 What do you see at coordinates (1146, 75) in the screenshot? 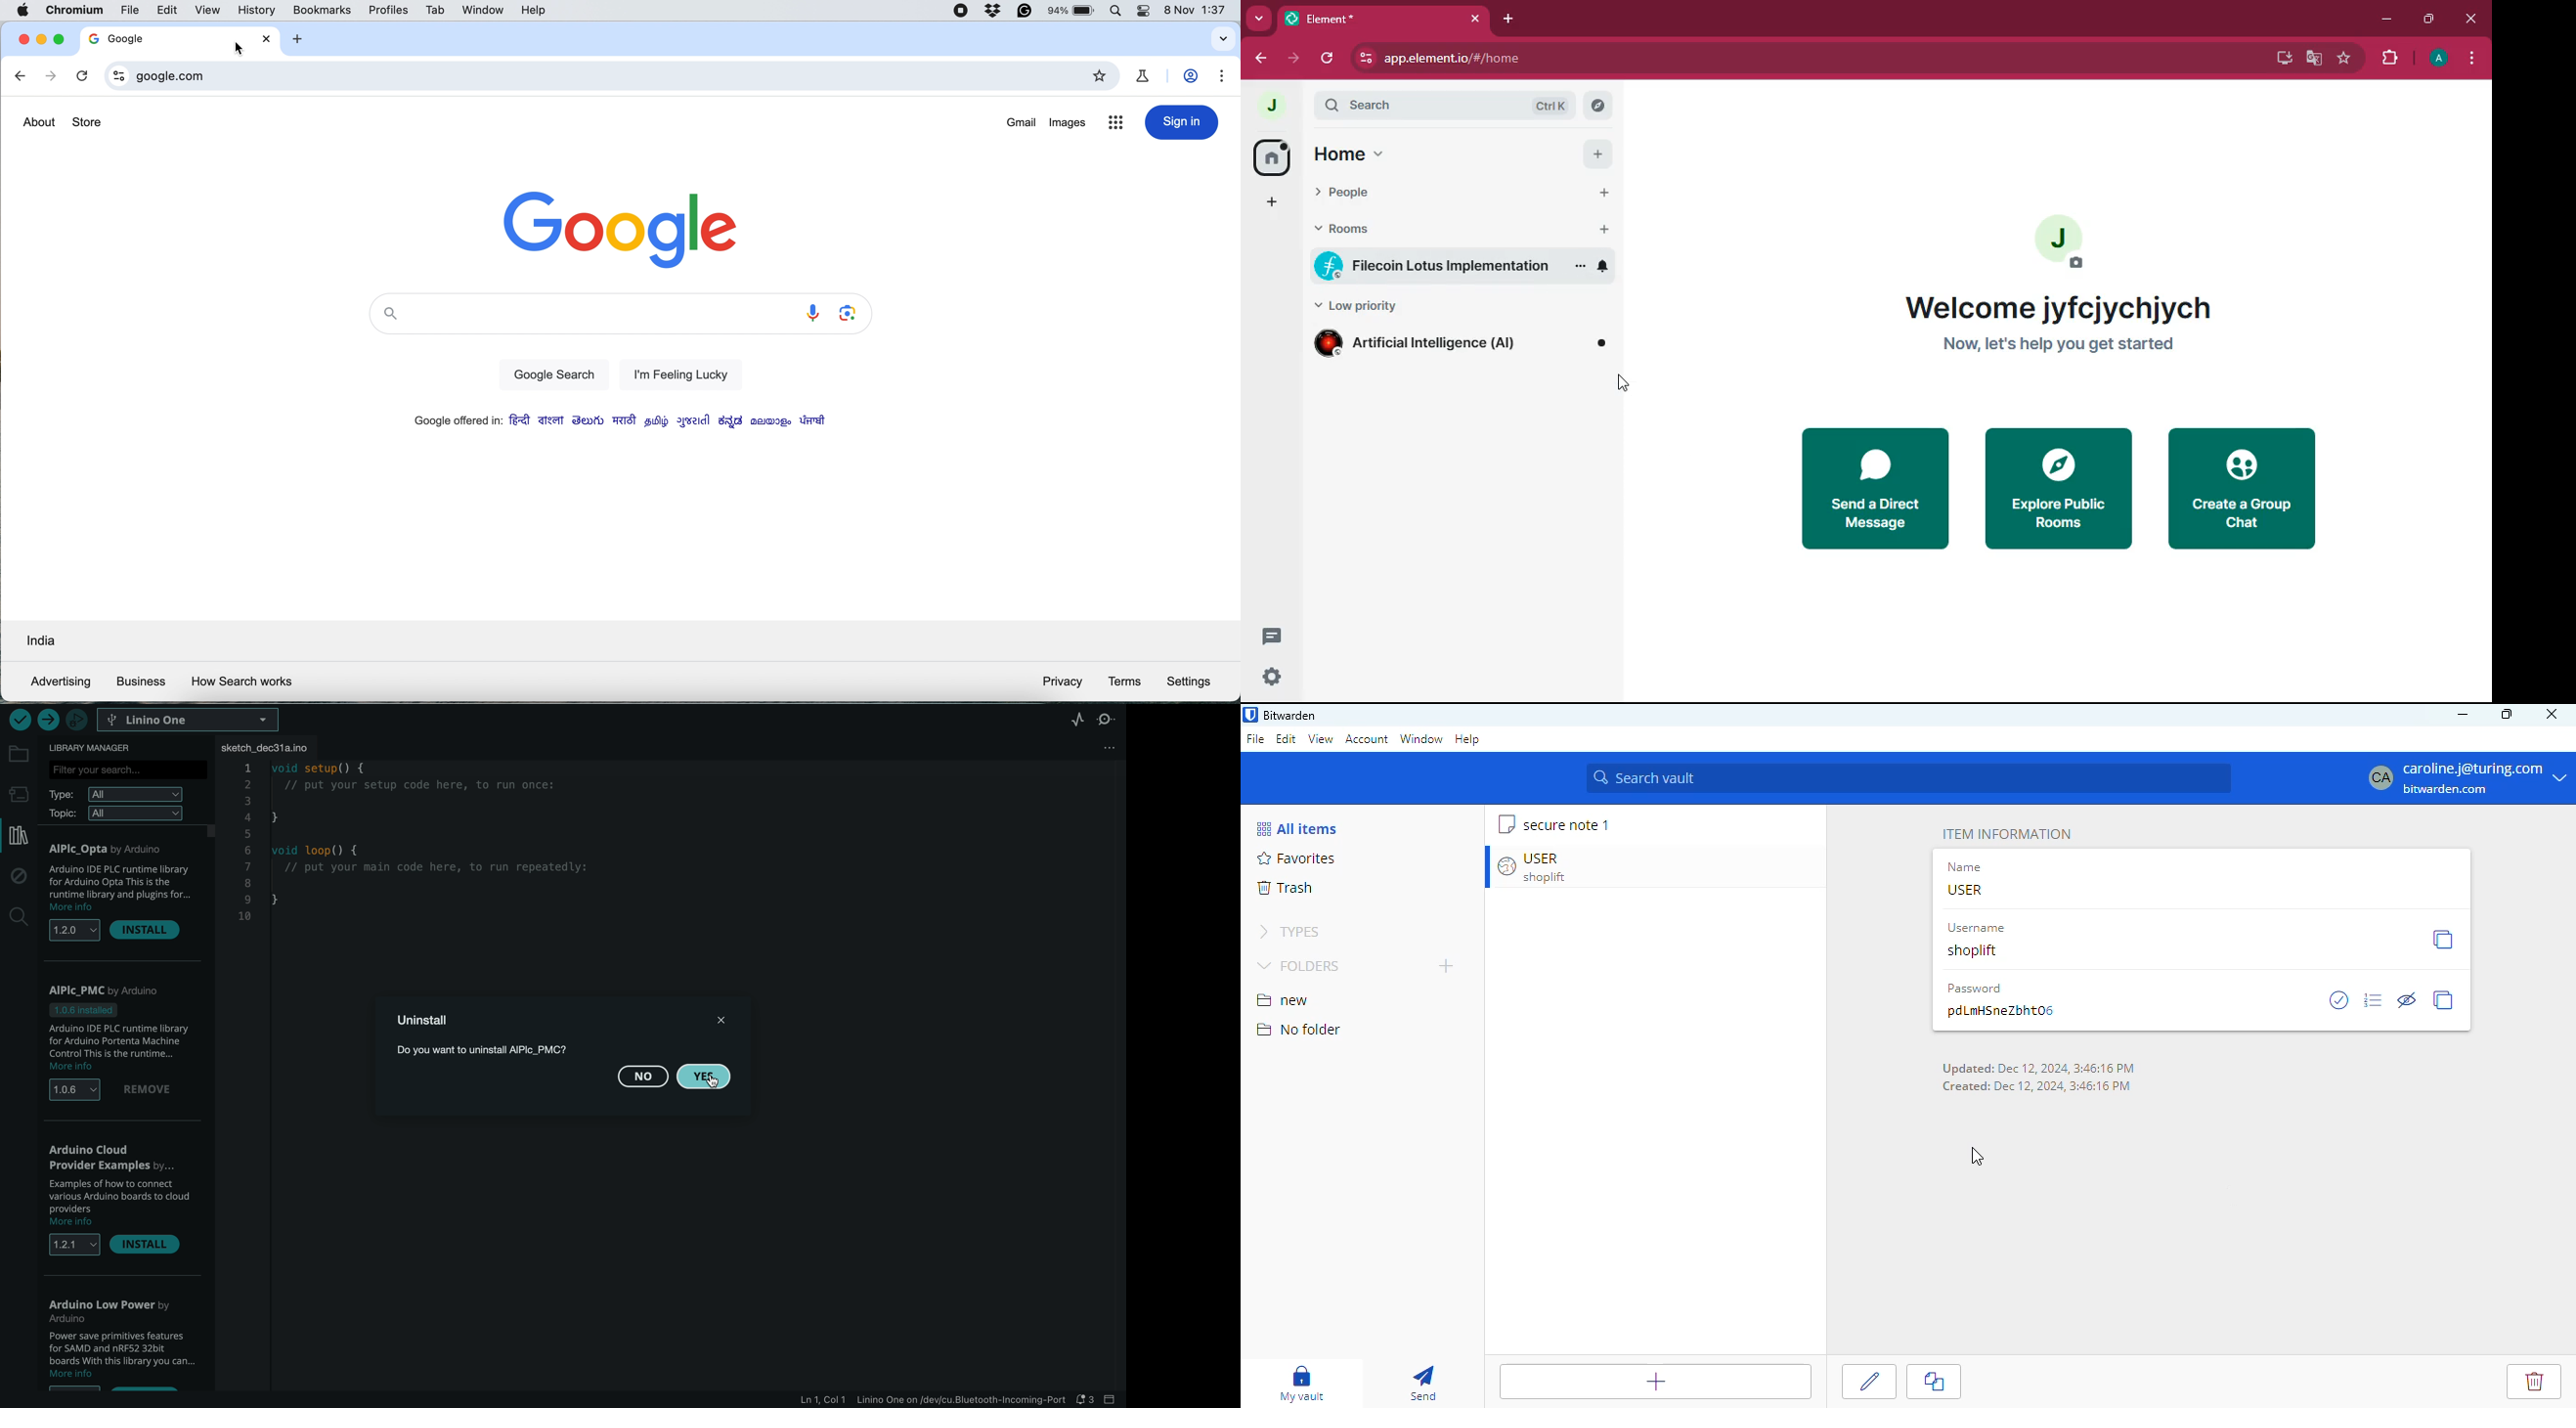
I see `chrome labs` at bounding box center [1146, 75].